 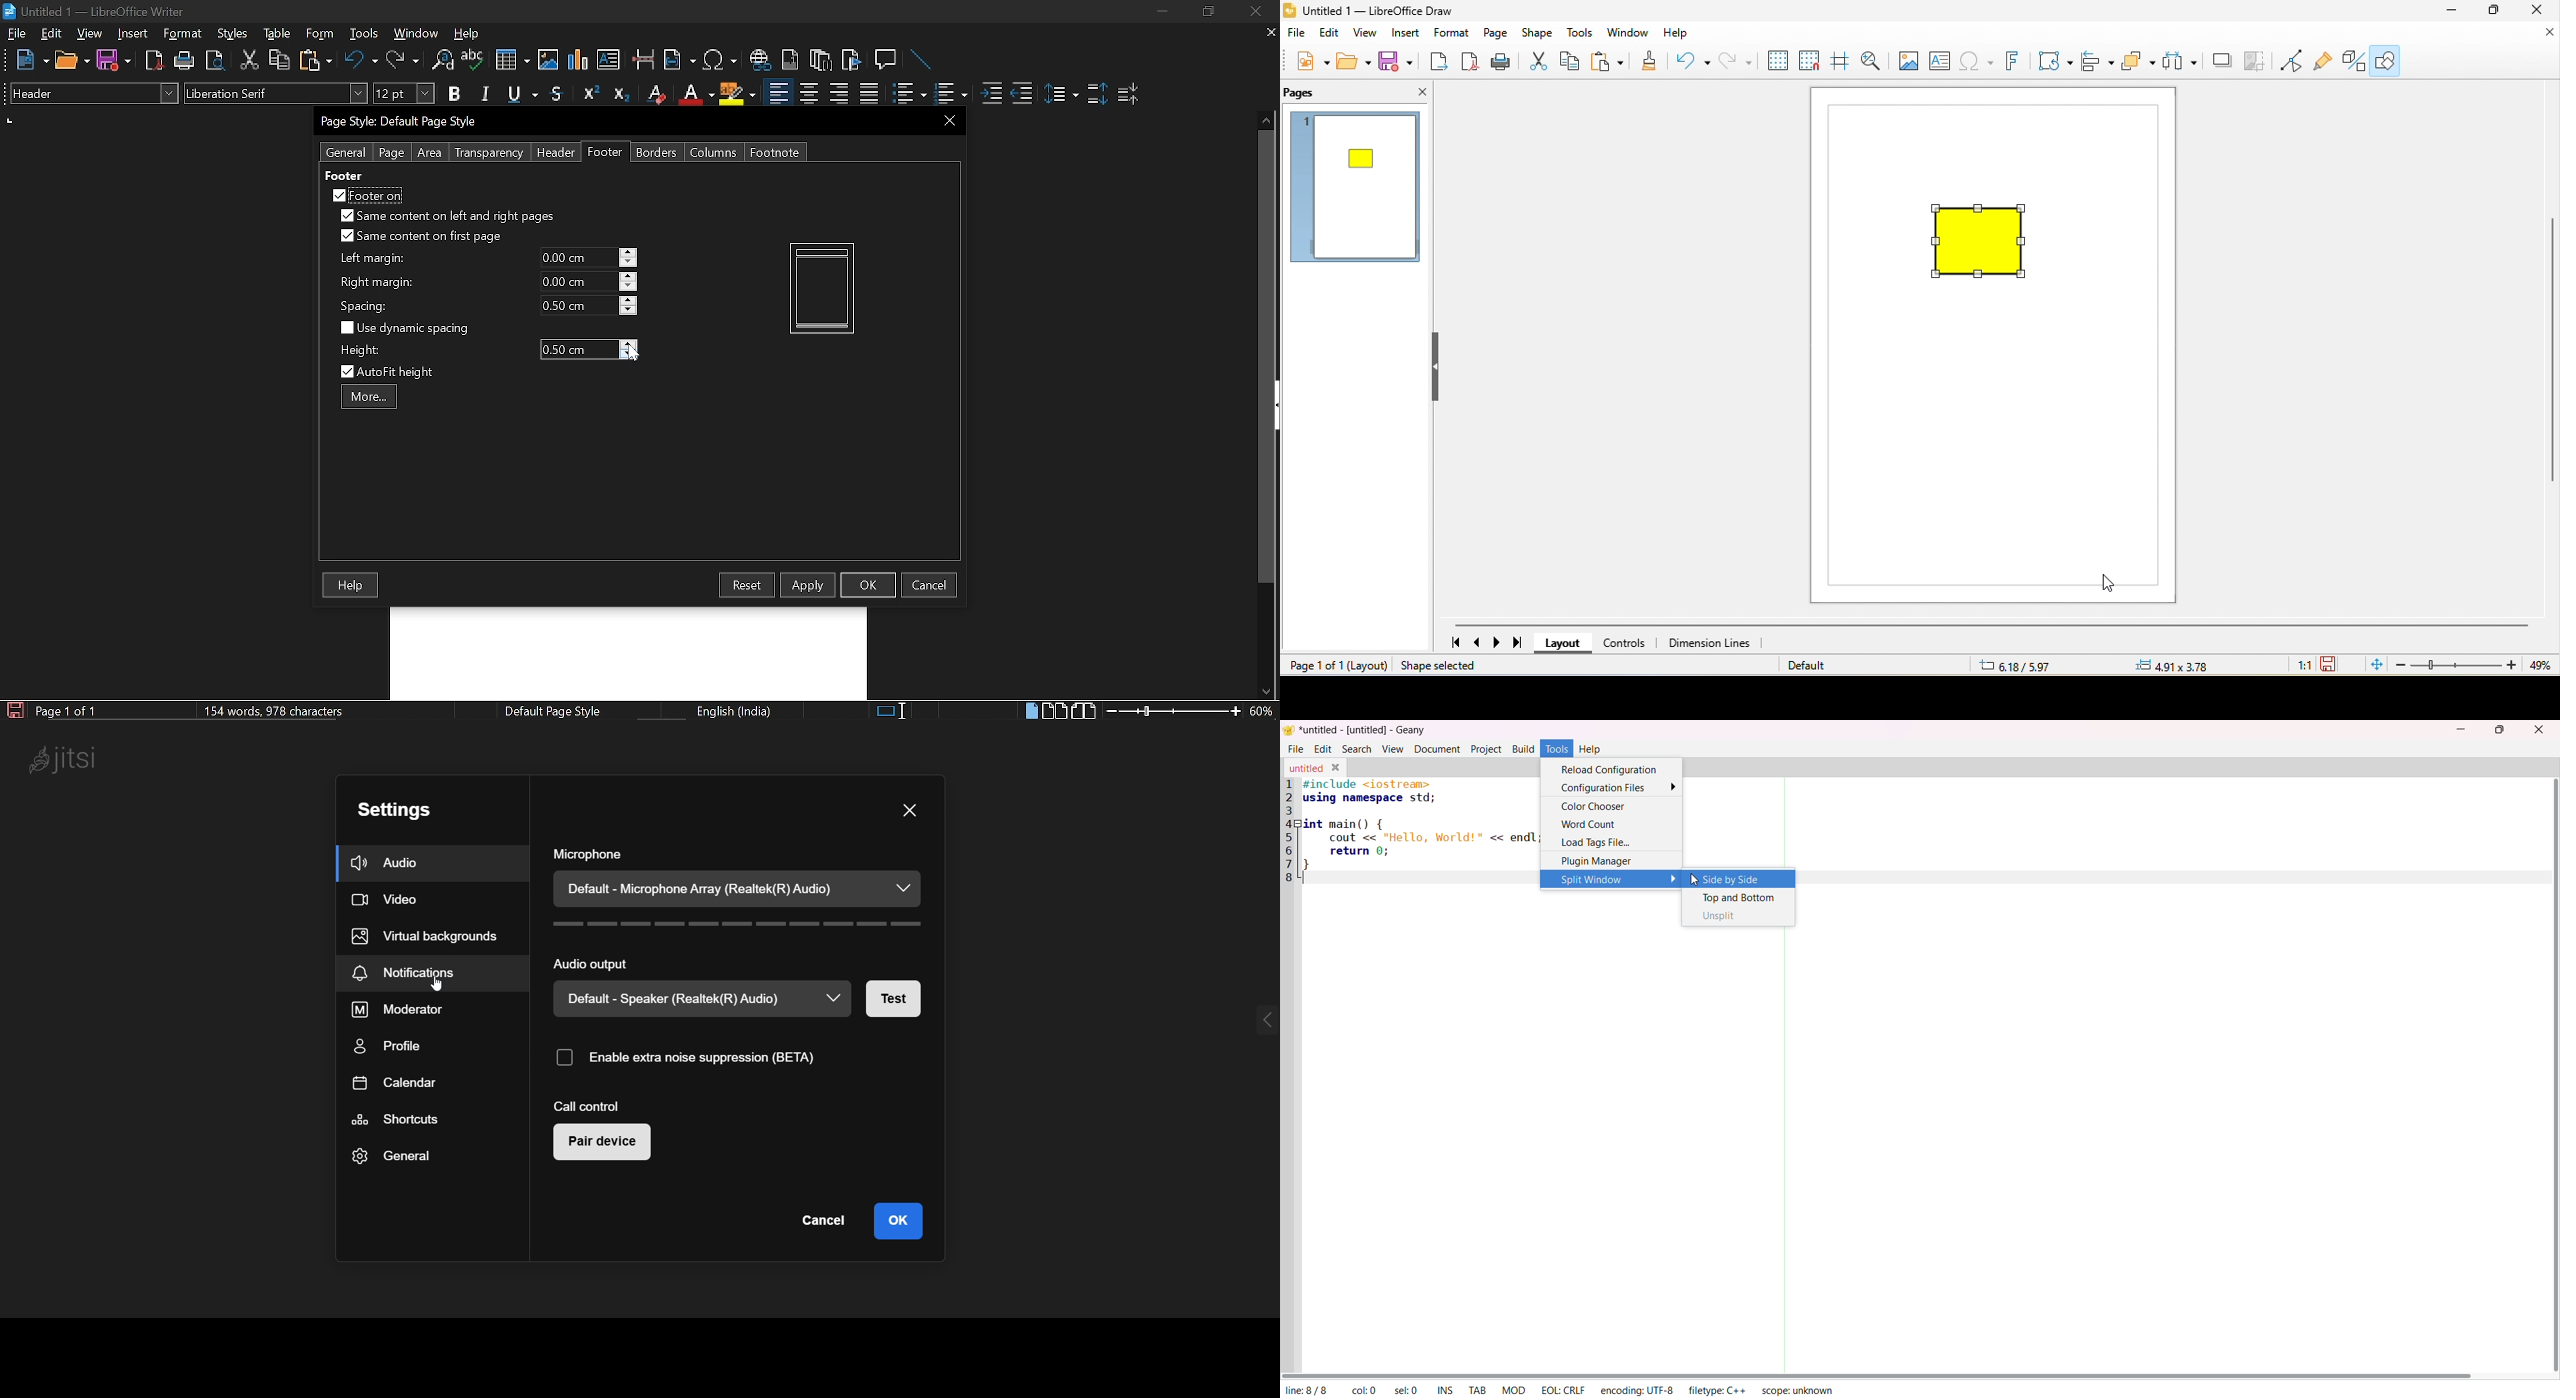 What do you see at coordinates (2538, 11) in the screenshot?
I see `close` at bounding box center [2538, 11].